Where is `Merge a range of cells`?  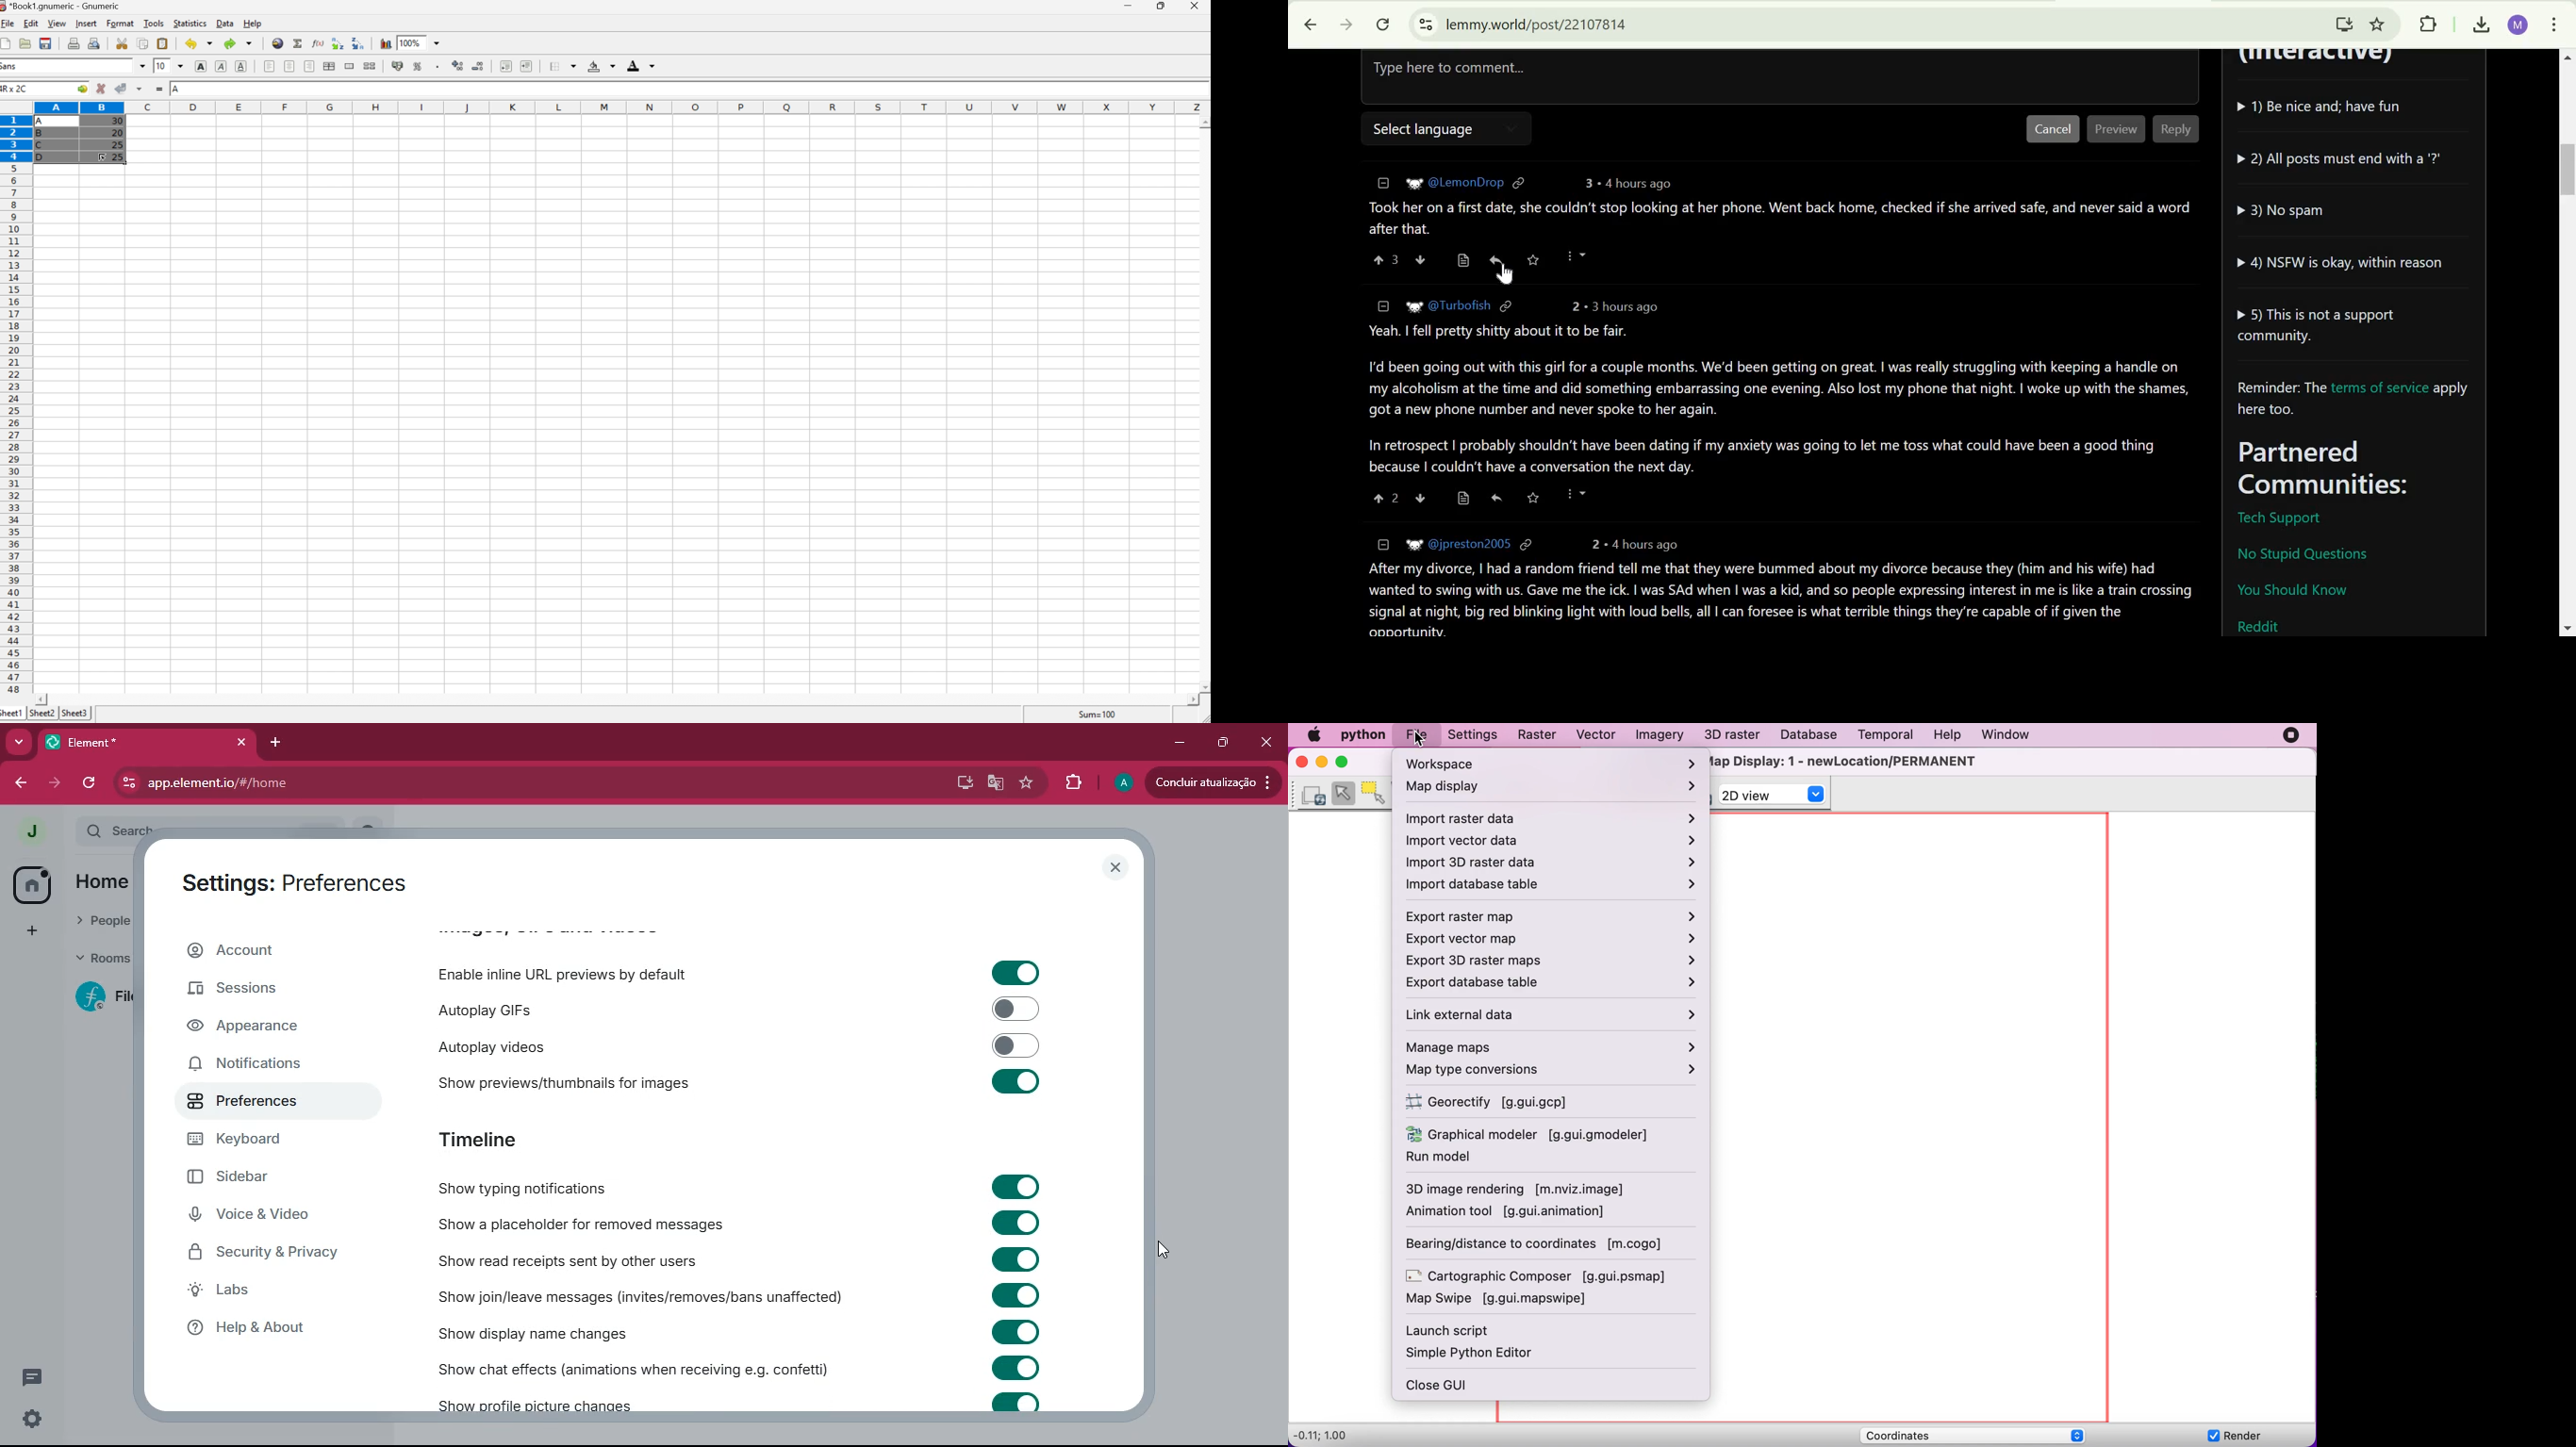 Merge a range of cells is located at coordinates (350, 67).